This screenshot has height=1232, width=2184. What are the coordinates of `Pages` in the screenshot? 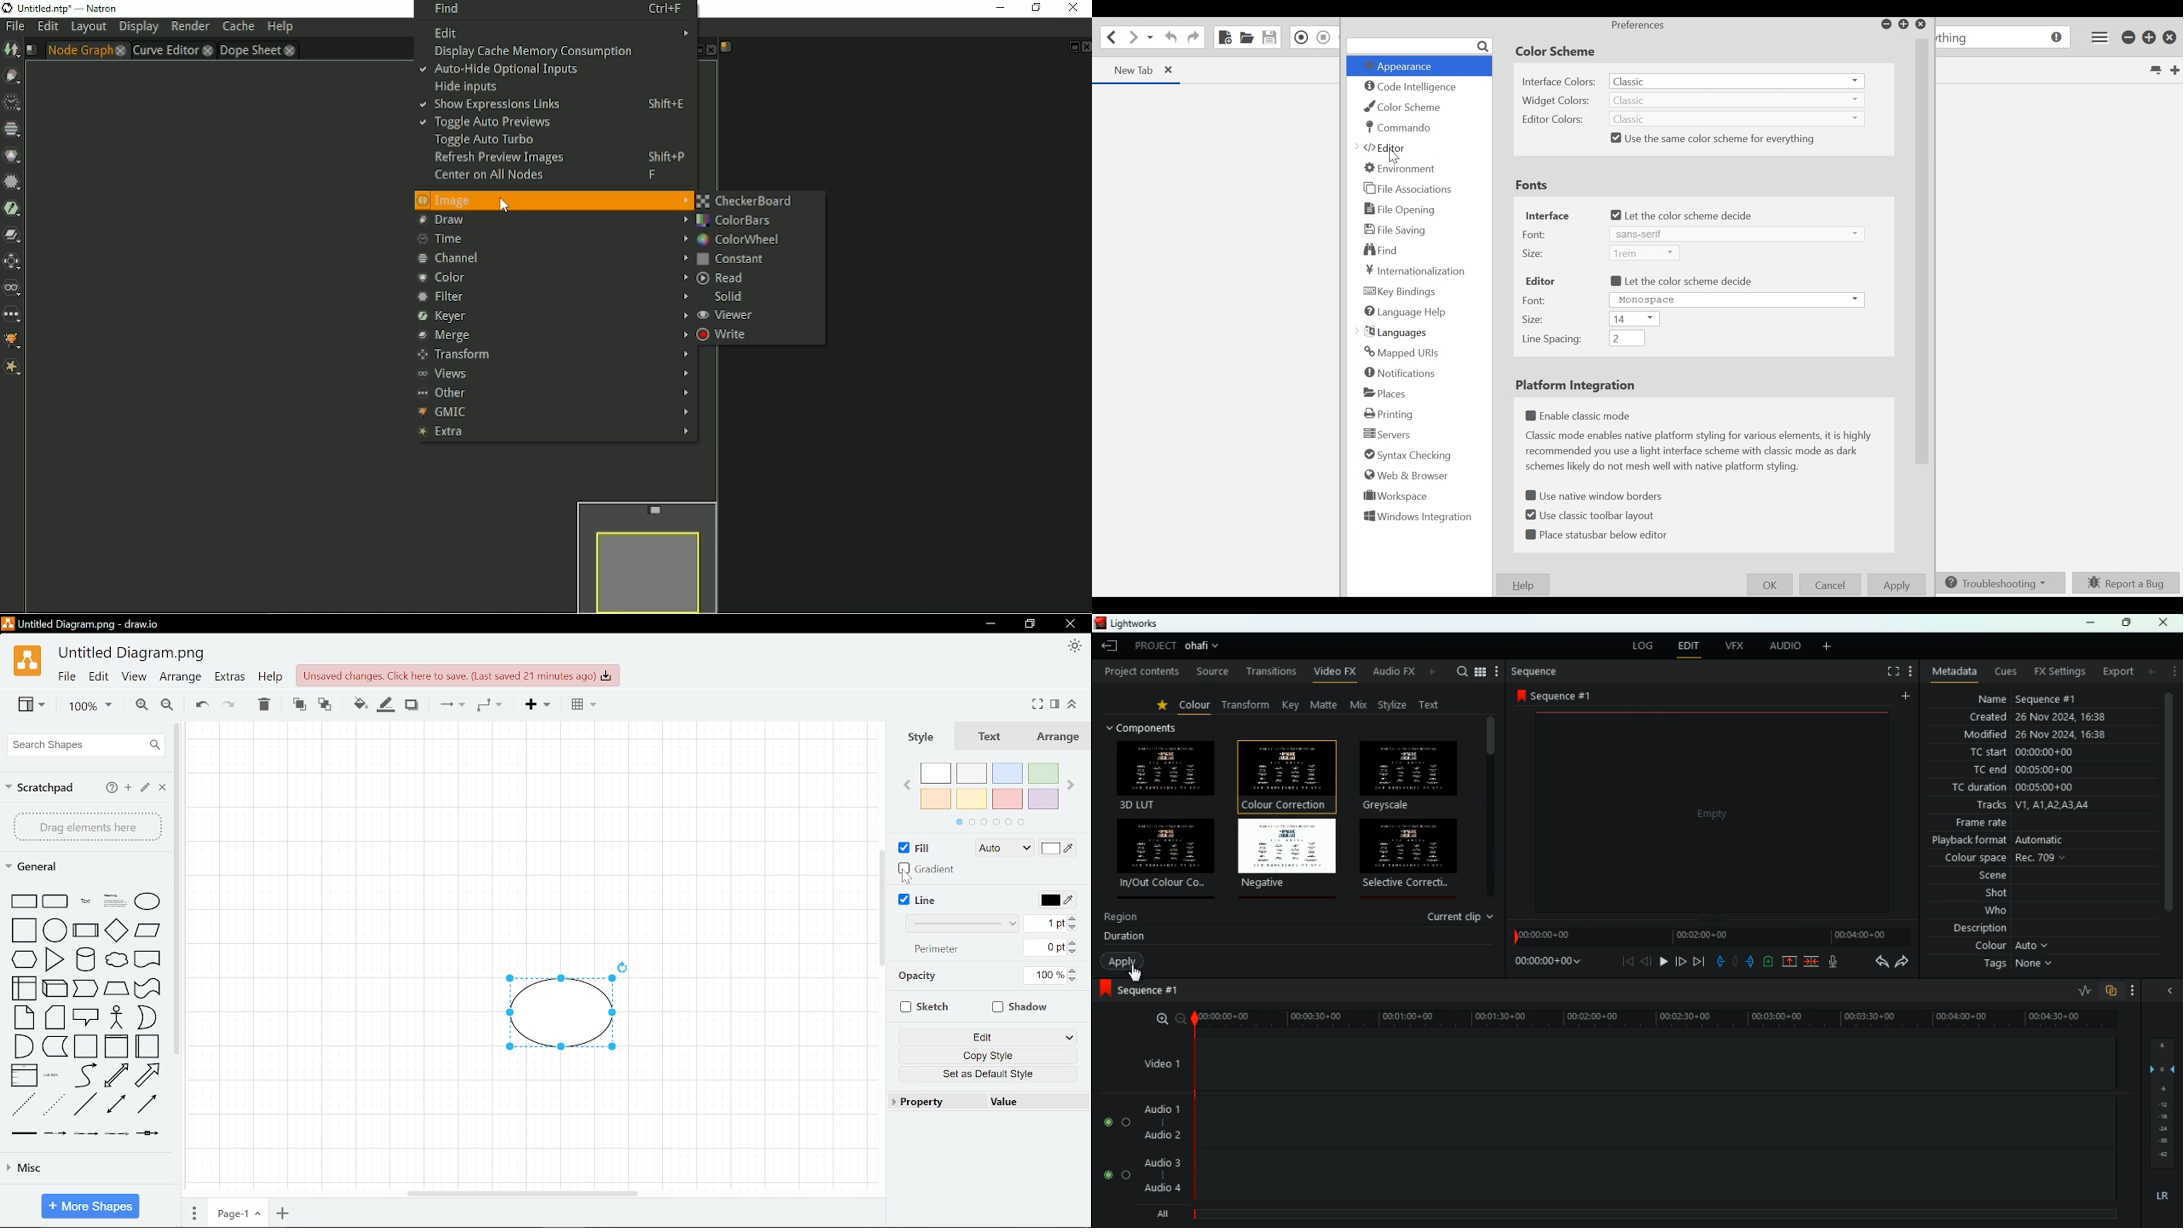 It's located at (194, 1211).